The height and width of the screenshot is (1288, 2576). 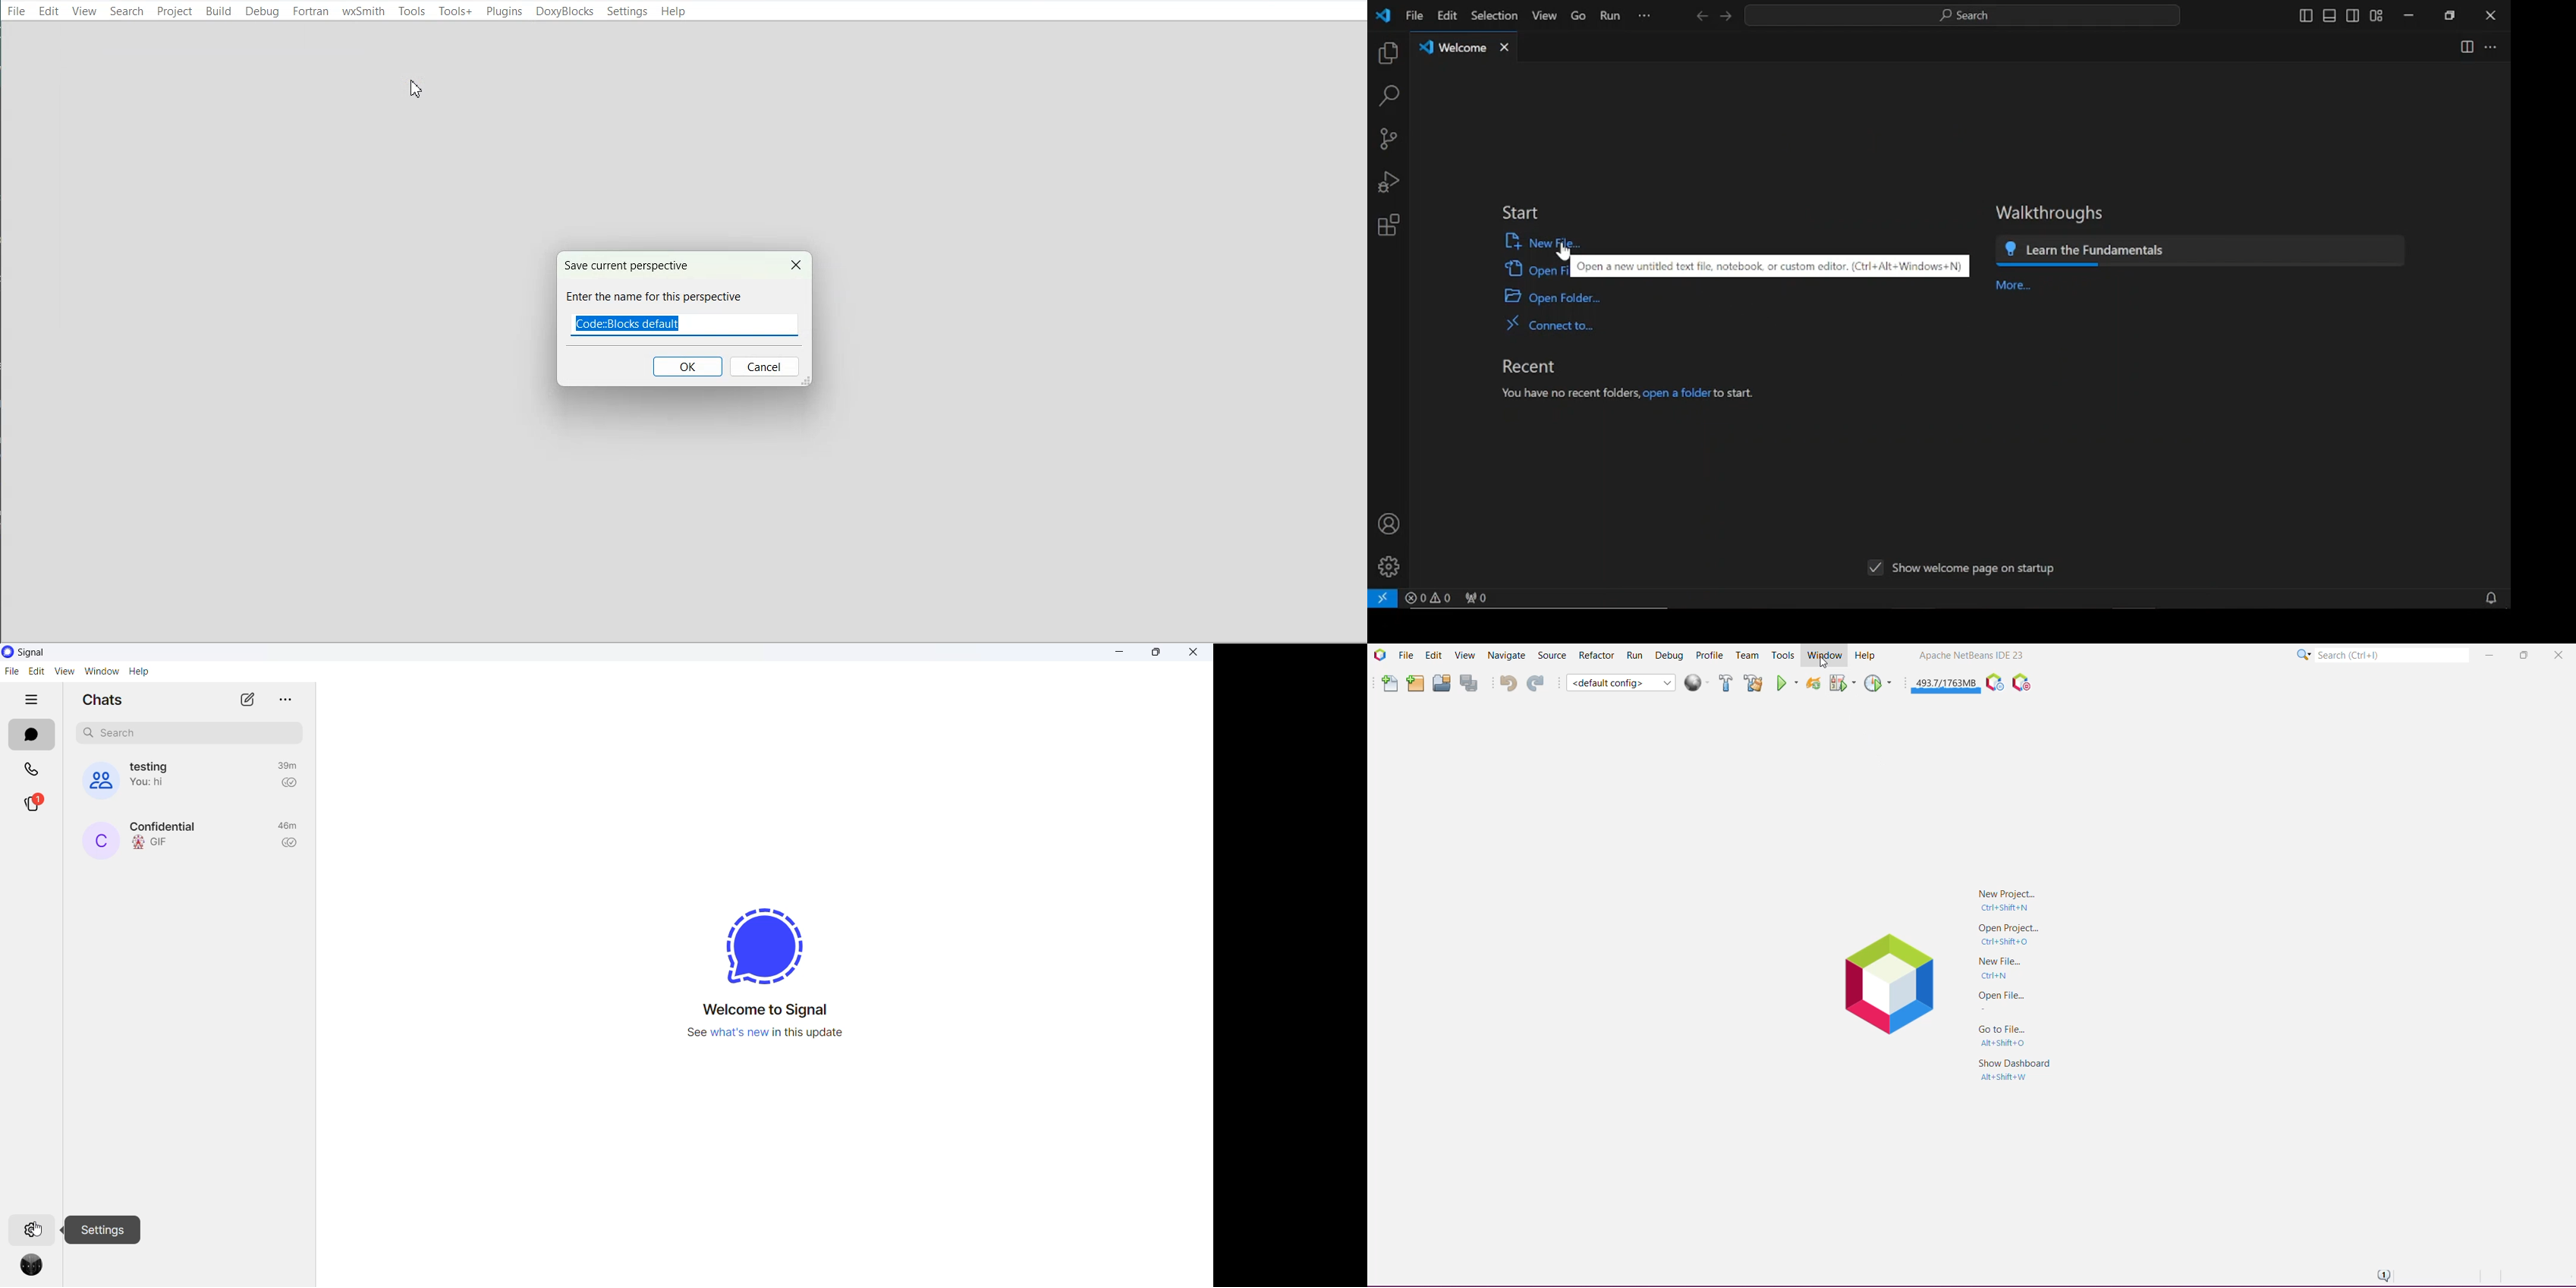 I want to click on search chat, so click(x=189, y=733).